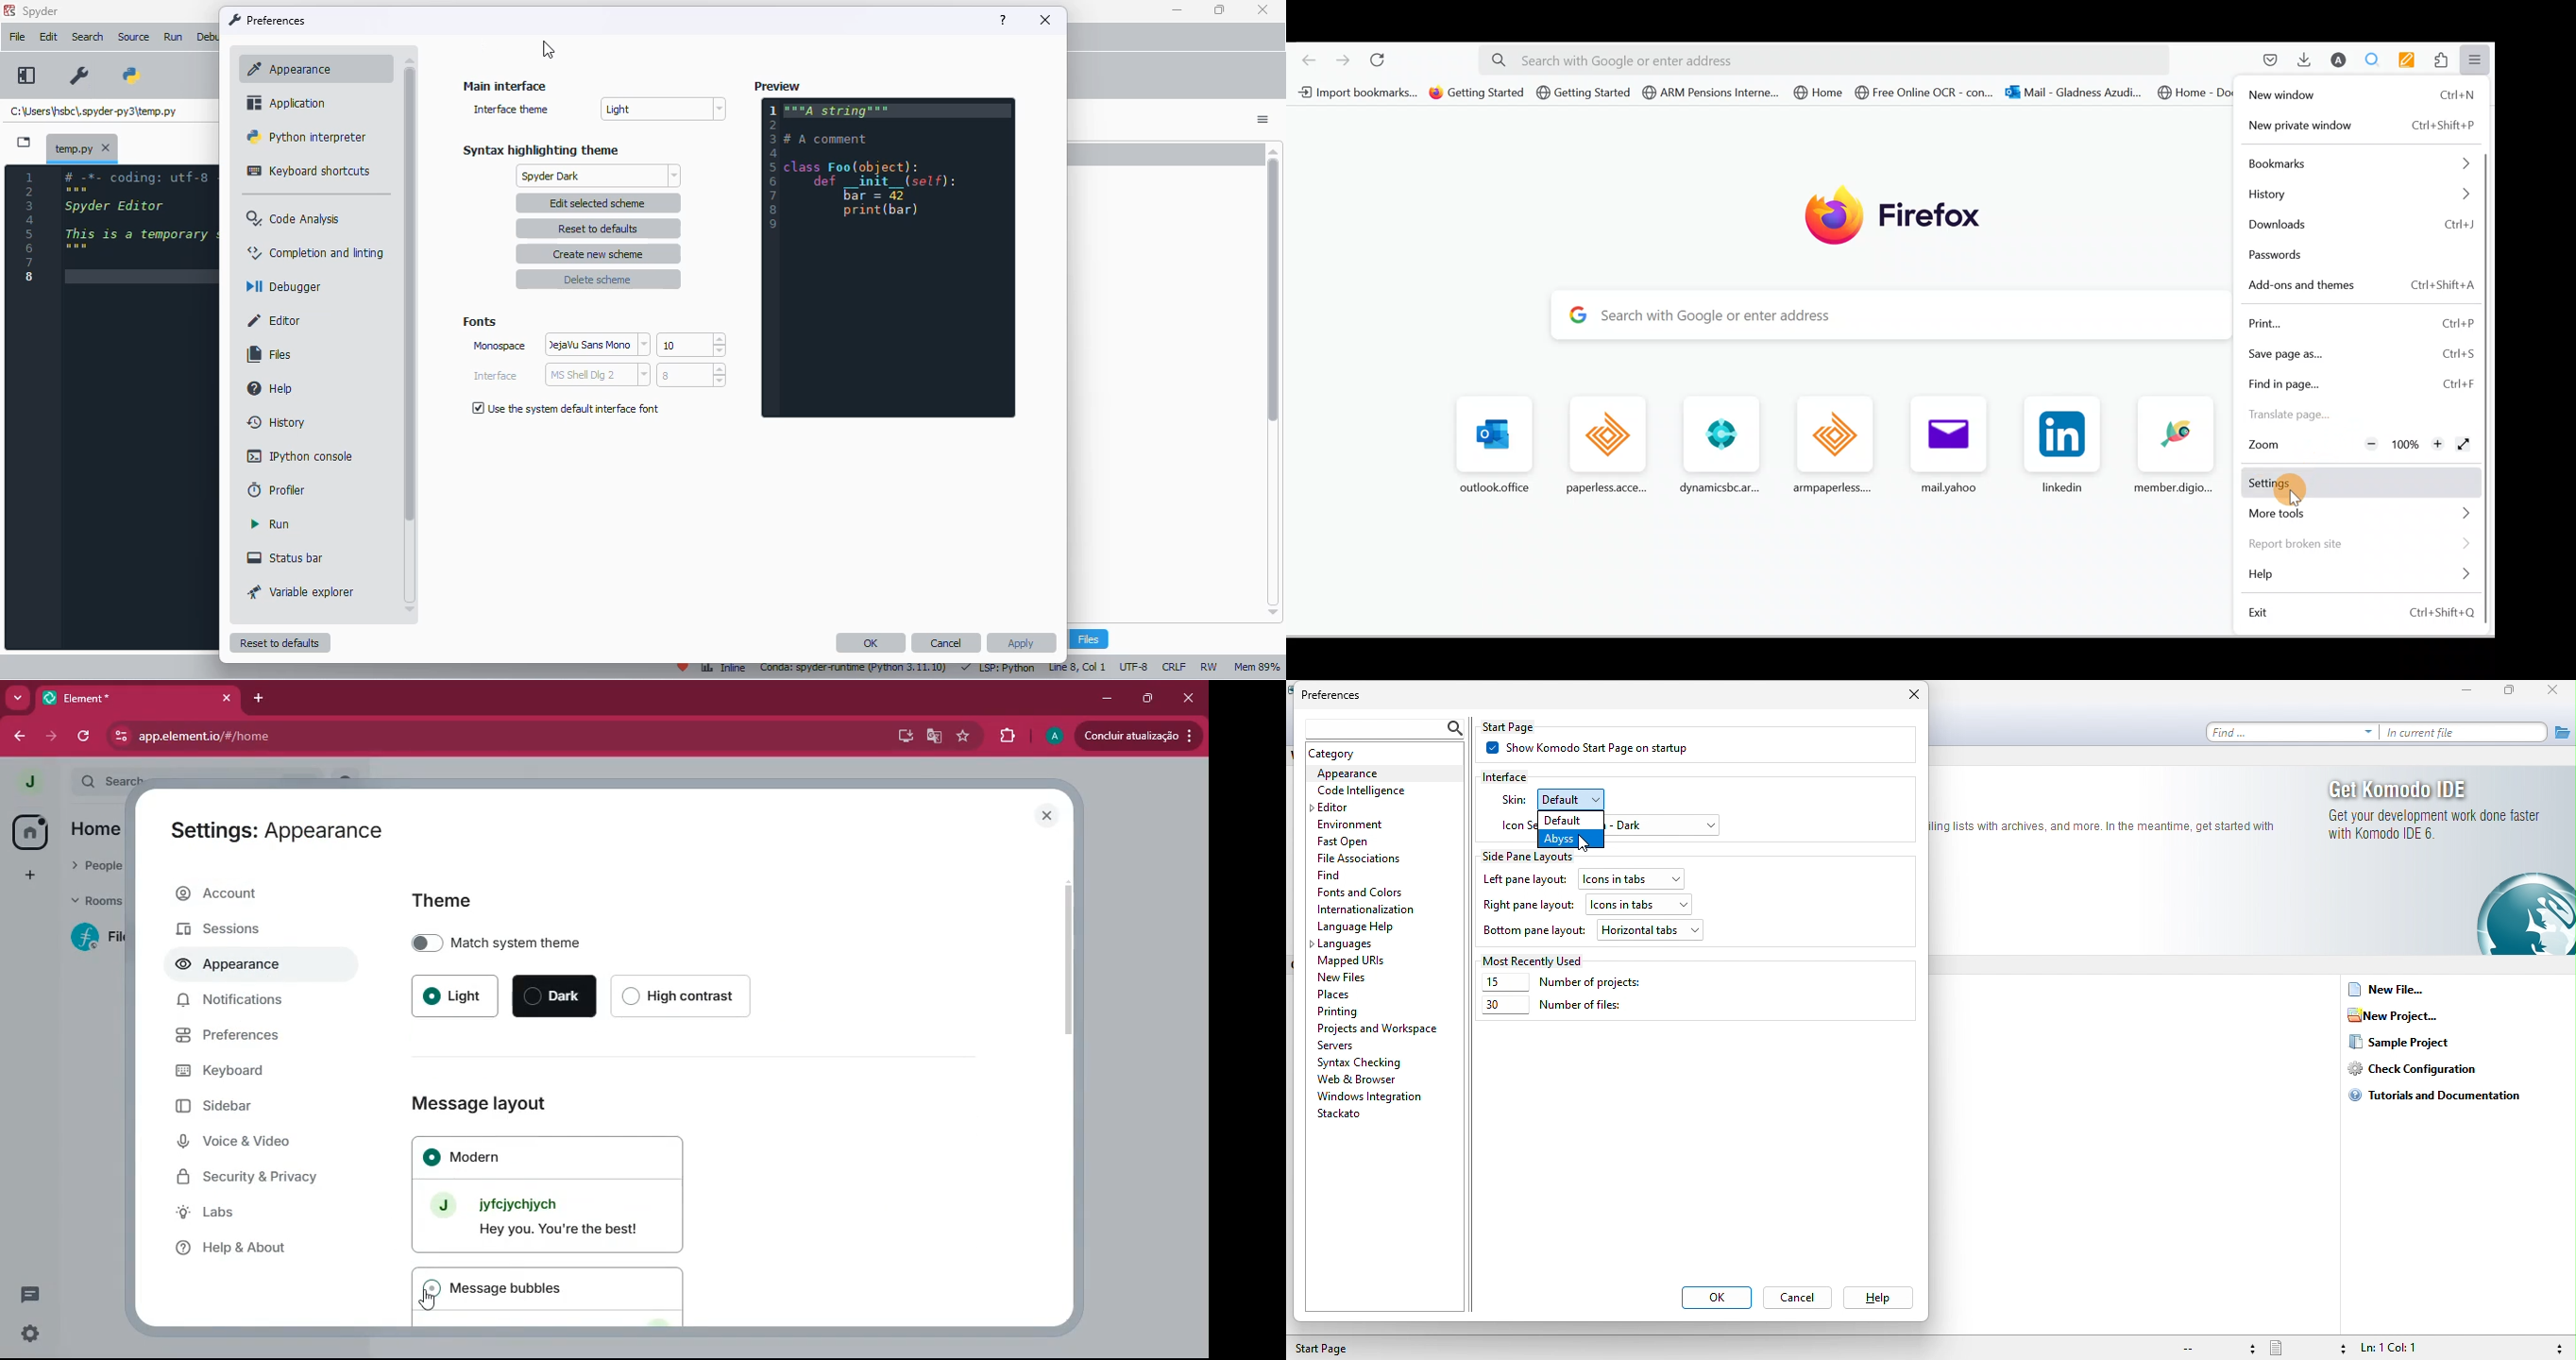 The width and height of the screenshot is (2576, 1372). I want to click on delete scheme, so click(599, 280).